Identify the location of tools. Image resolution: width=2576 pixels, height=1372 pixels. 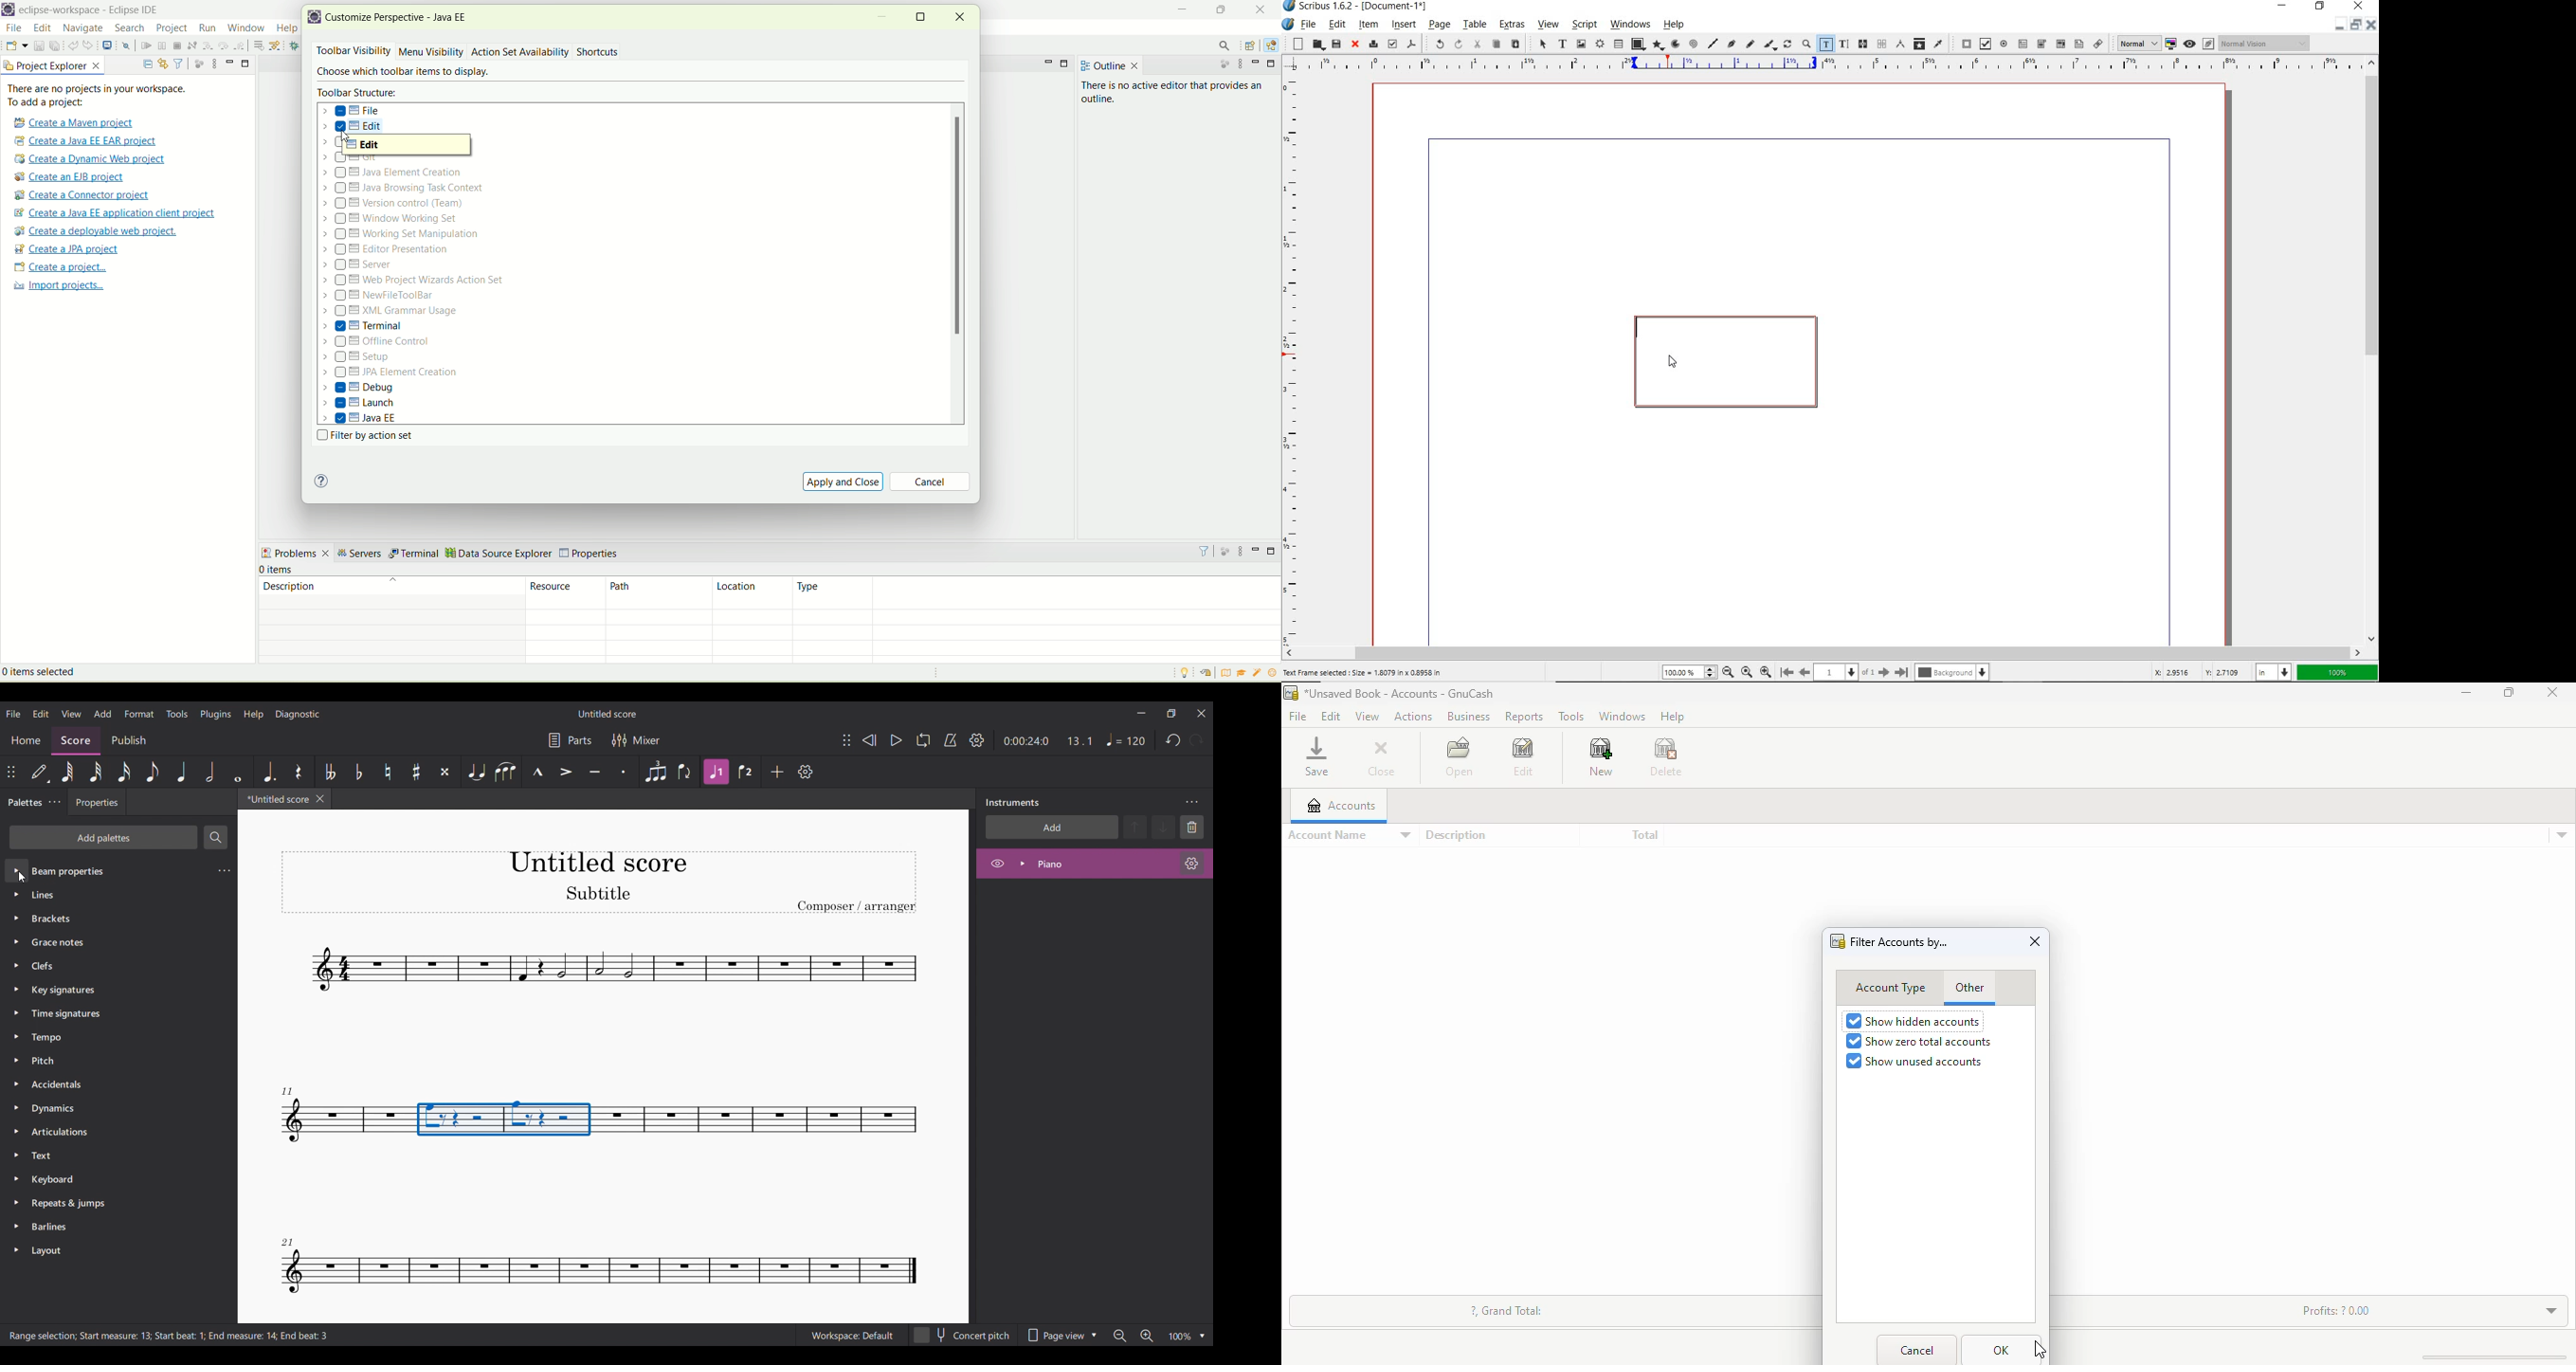
(1570, 716).